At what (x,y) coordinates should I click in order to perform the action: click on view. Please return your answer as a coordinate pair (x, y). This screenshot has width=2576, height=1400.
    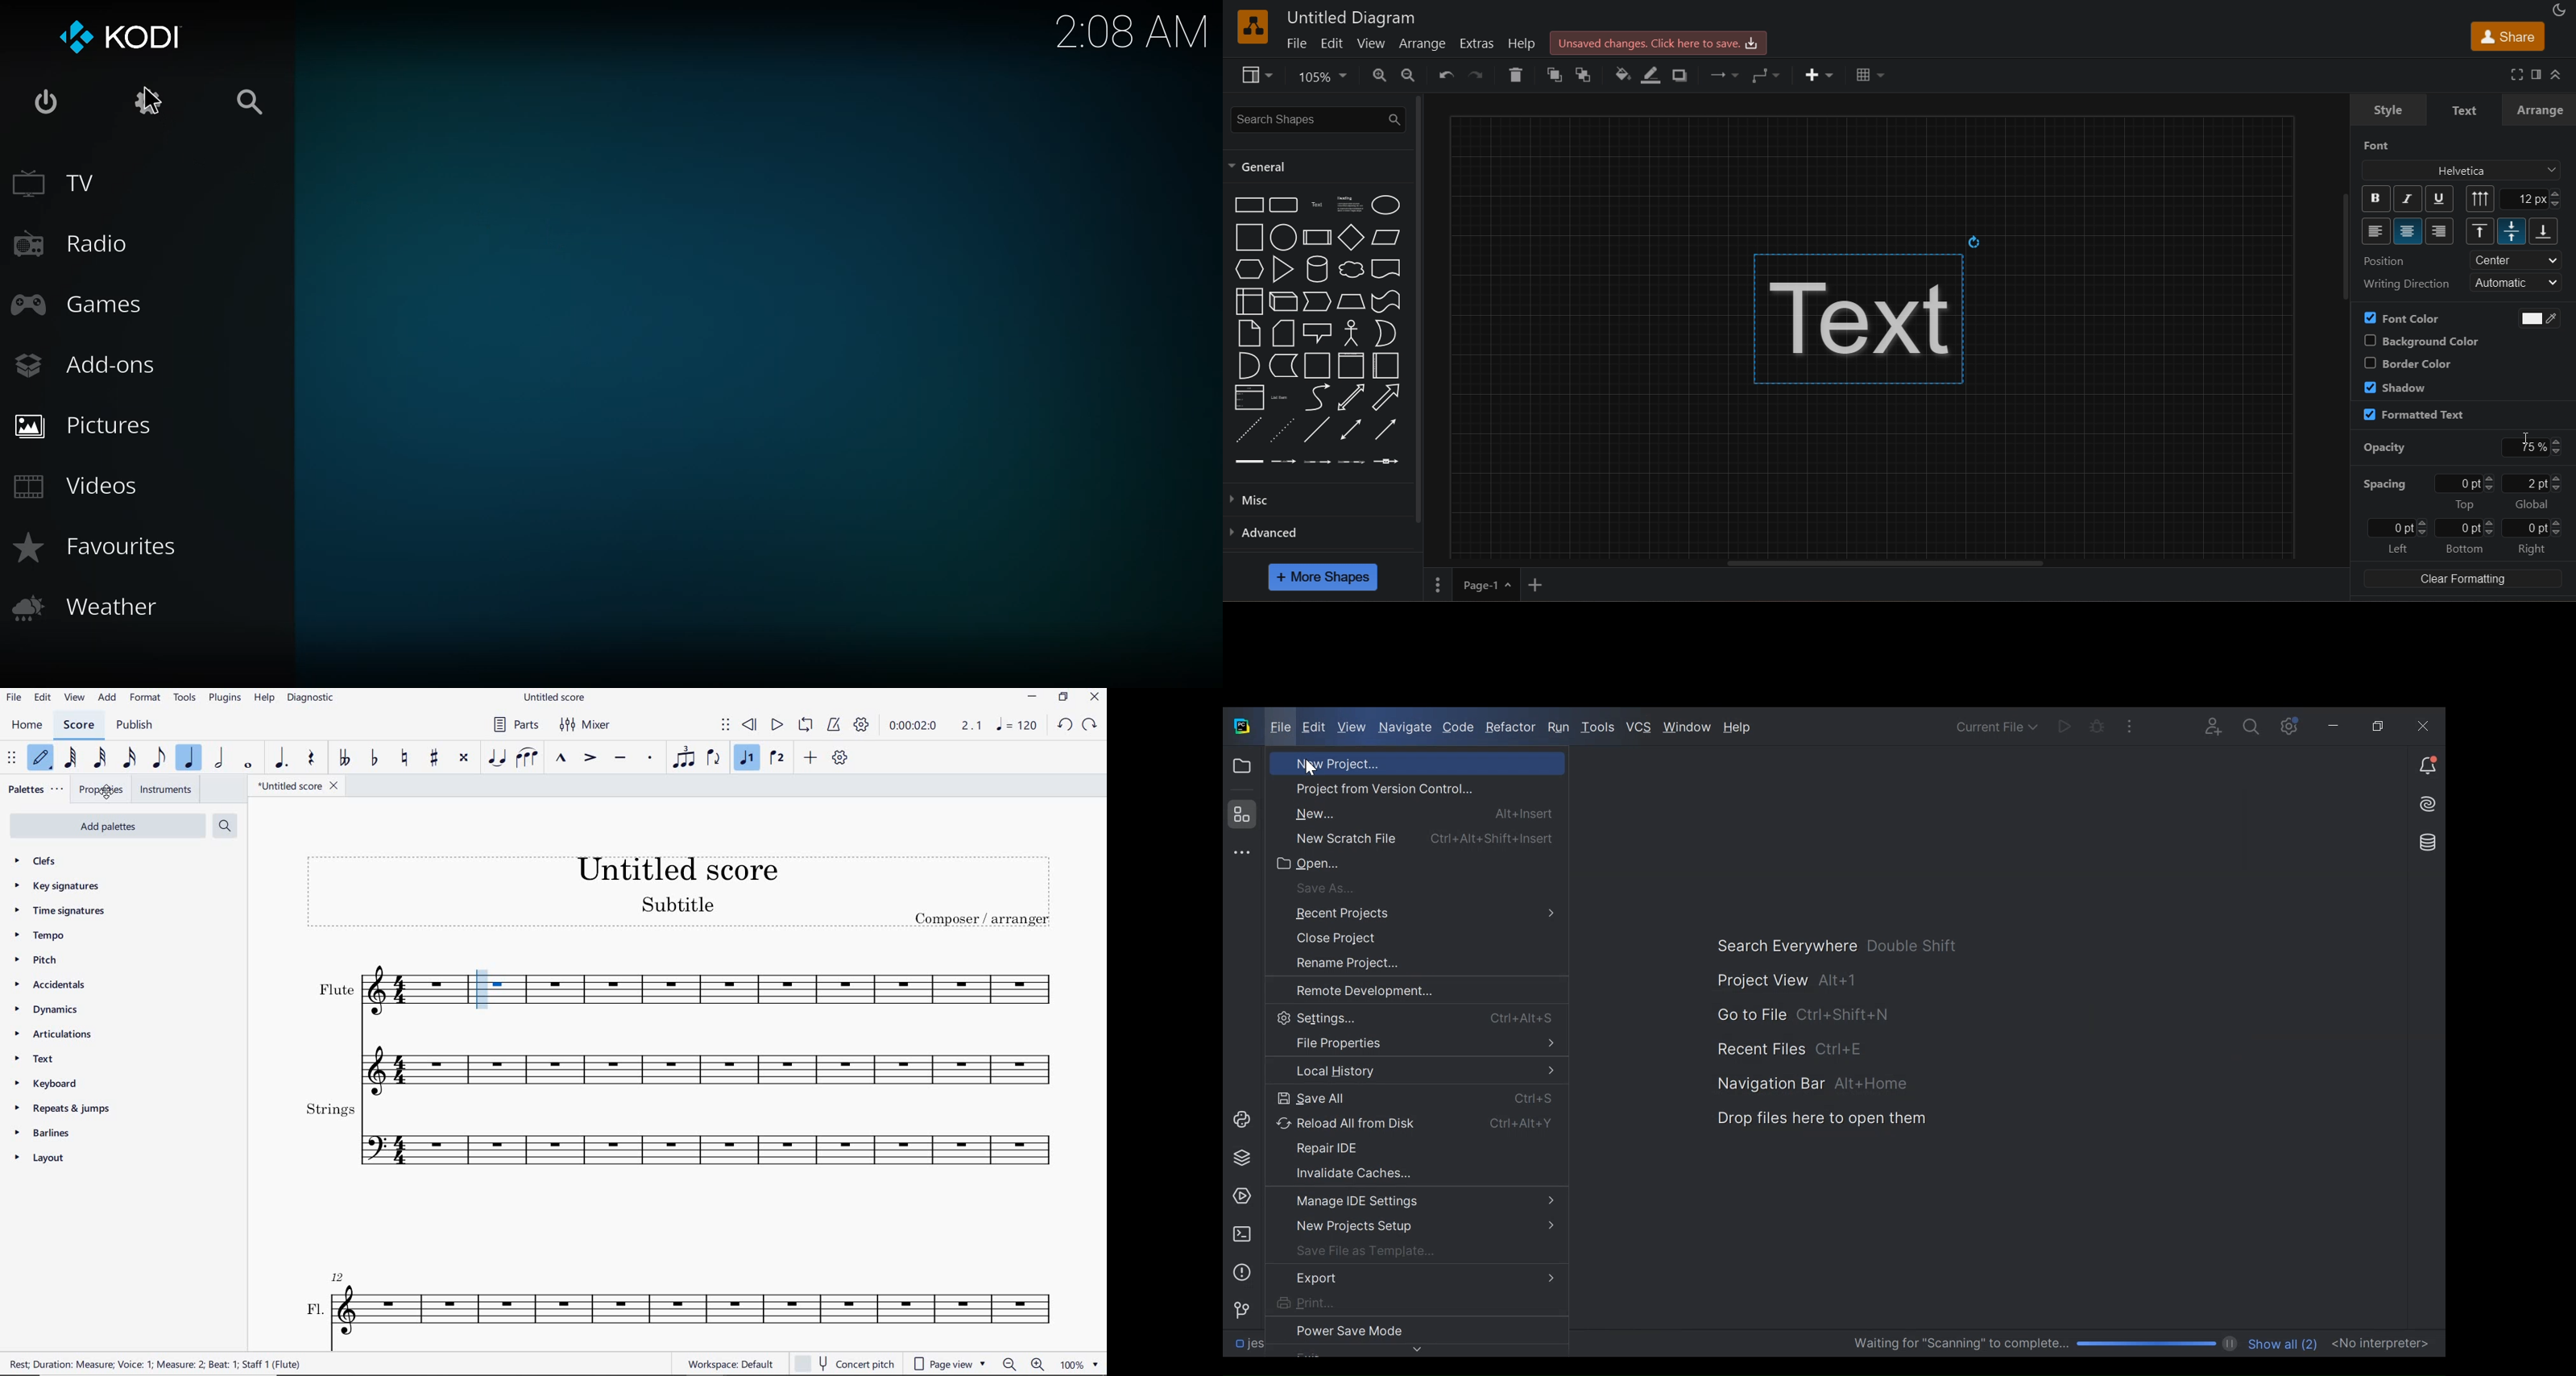
    Looking at the image, I should click on (1369, 42).